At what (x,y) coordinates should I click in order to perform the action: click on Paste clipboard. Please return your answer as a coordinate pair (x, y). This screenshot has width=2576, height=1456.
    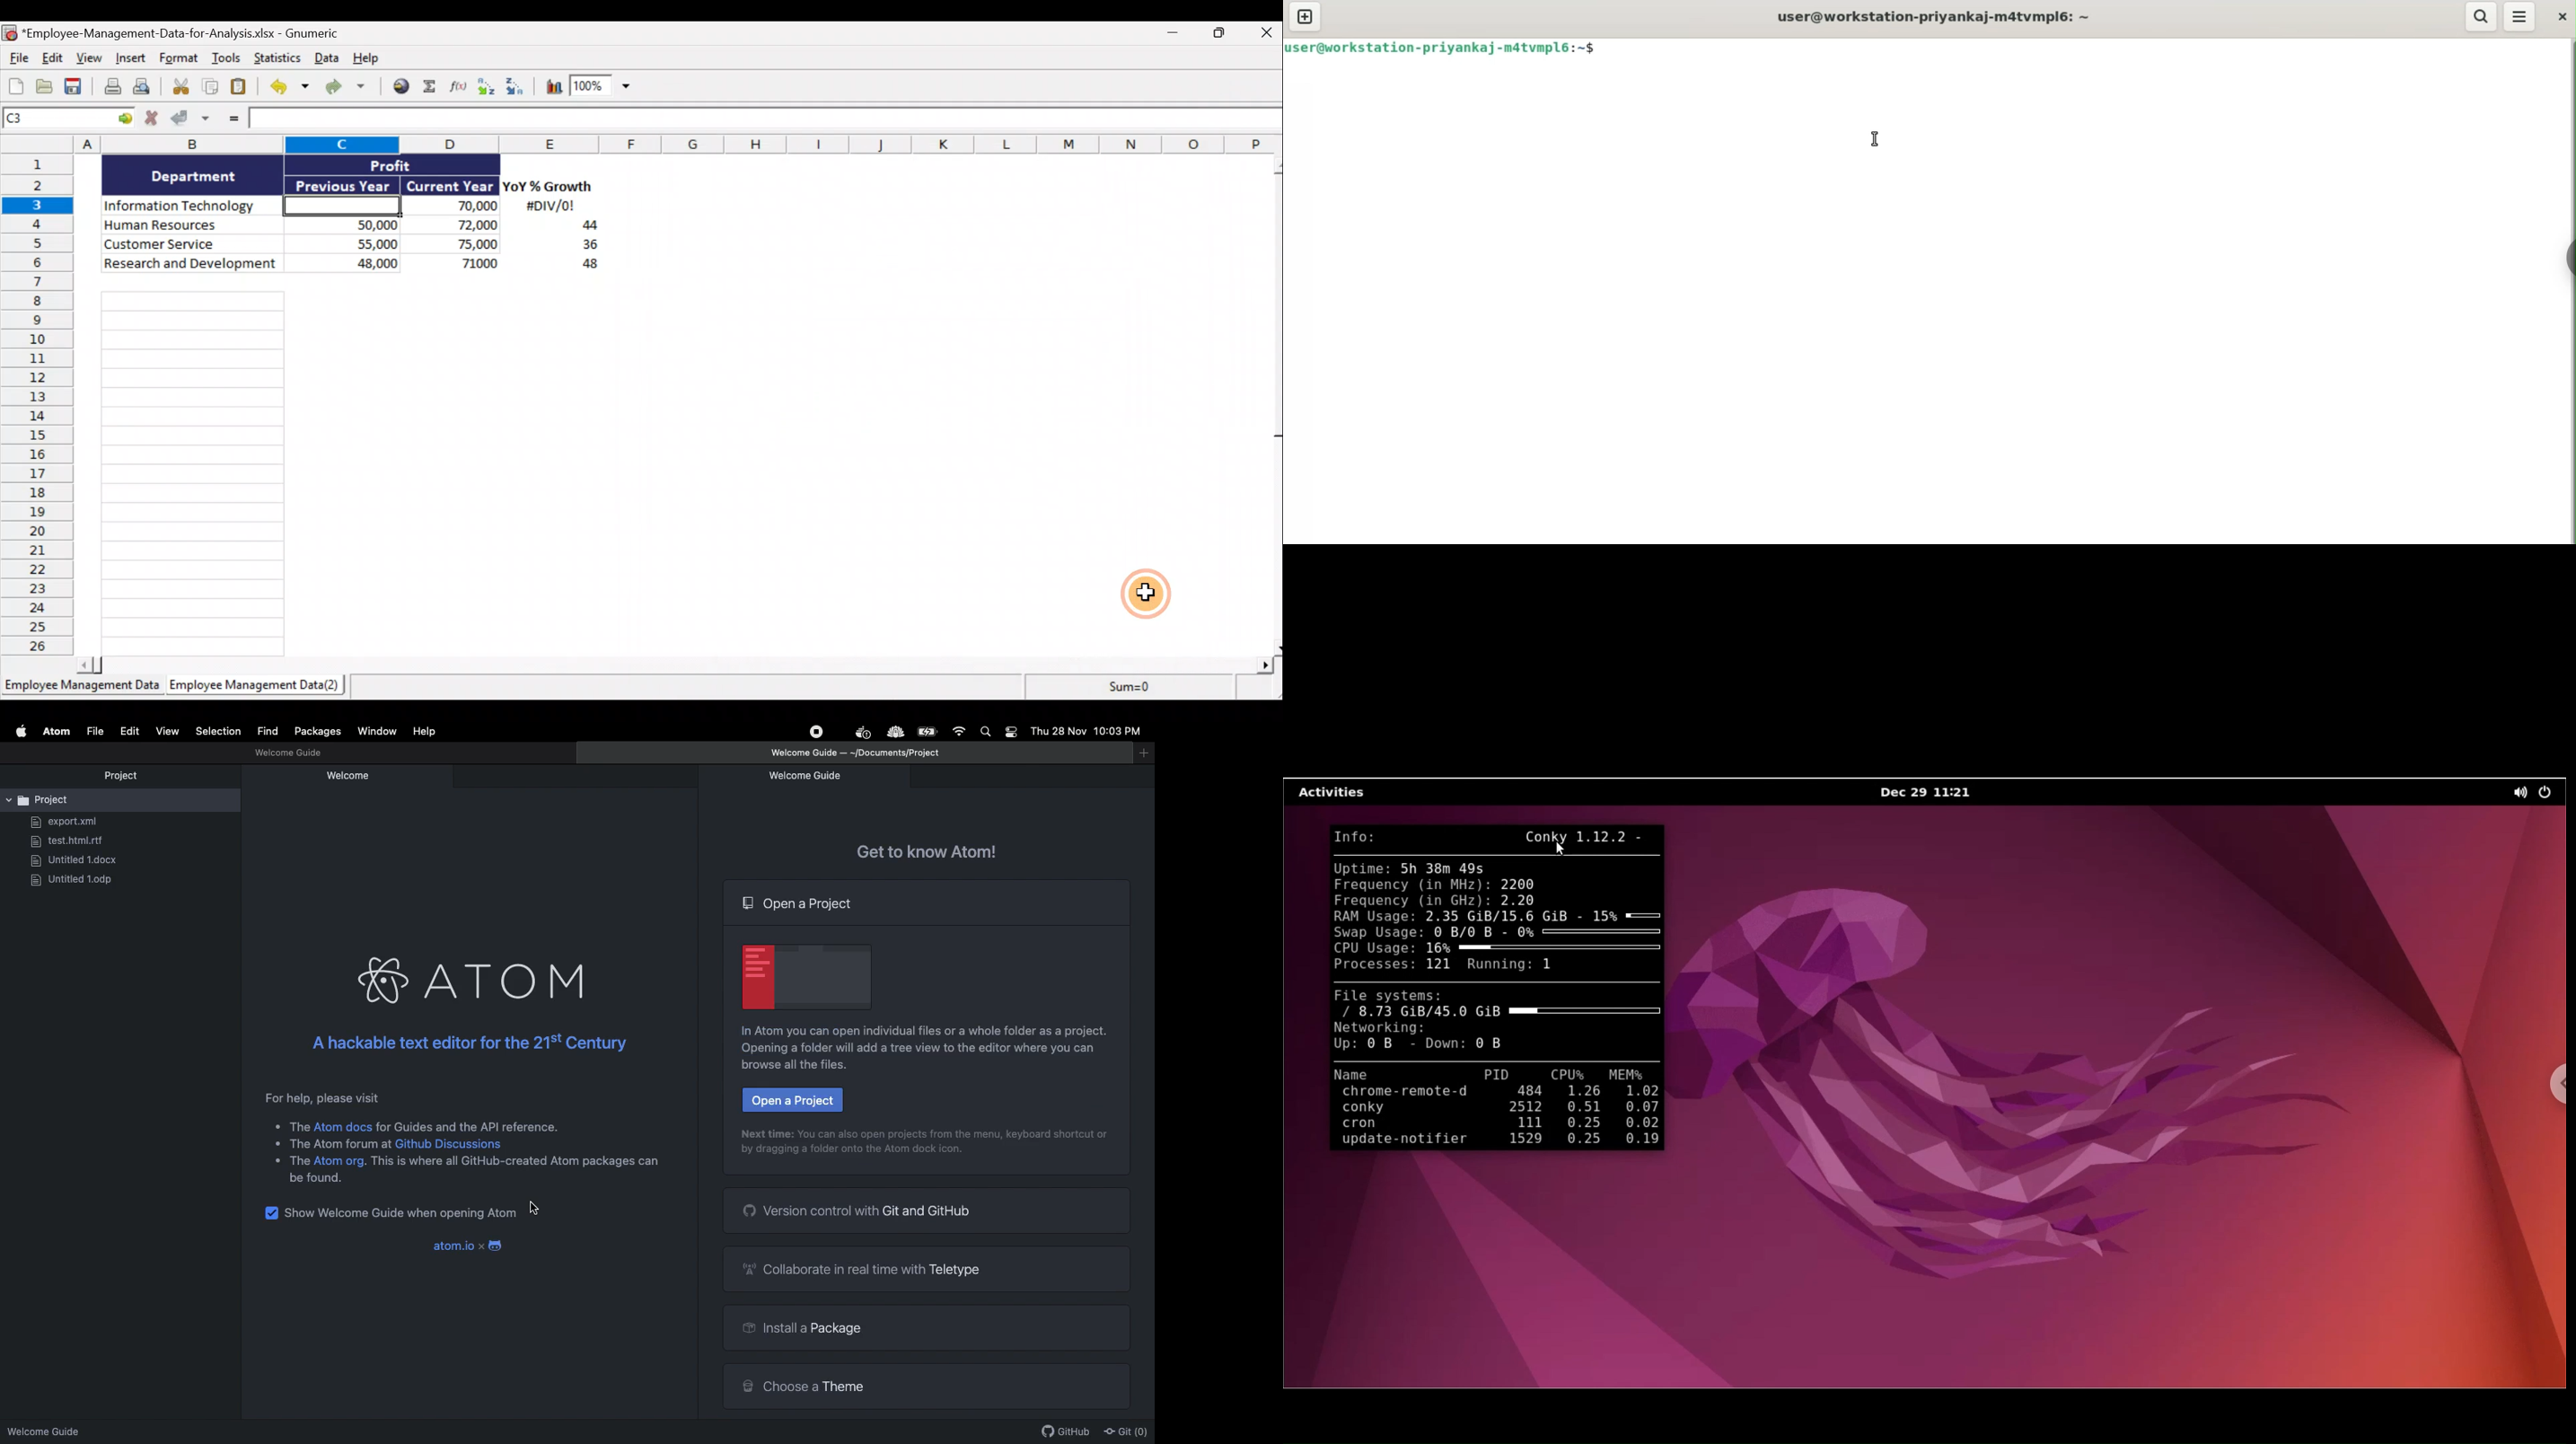
    Looking at the image, I should click on (243, 87).